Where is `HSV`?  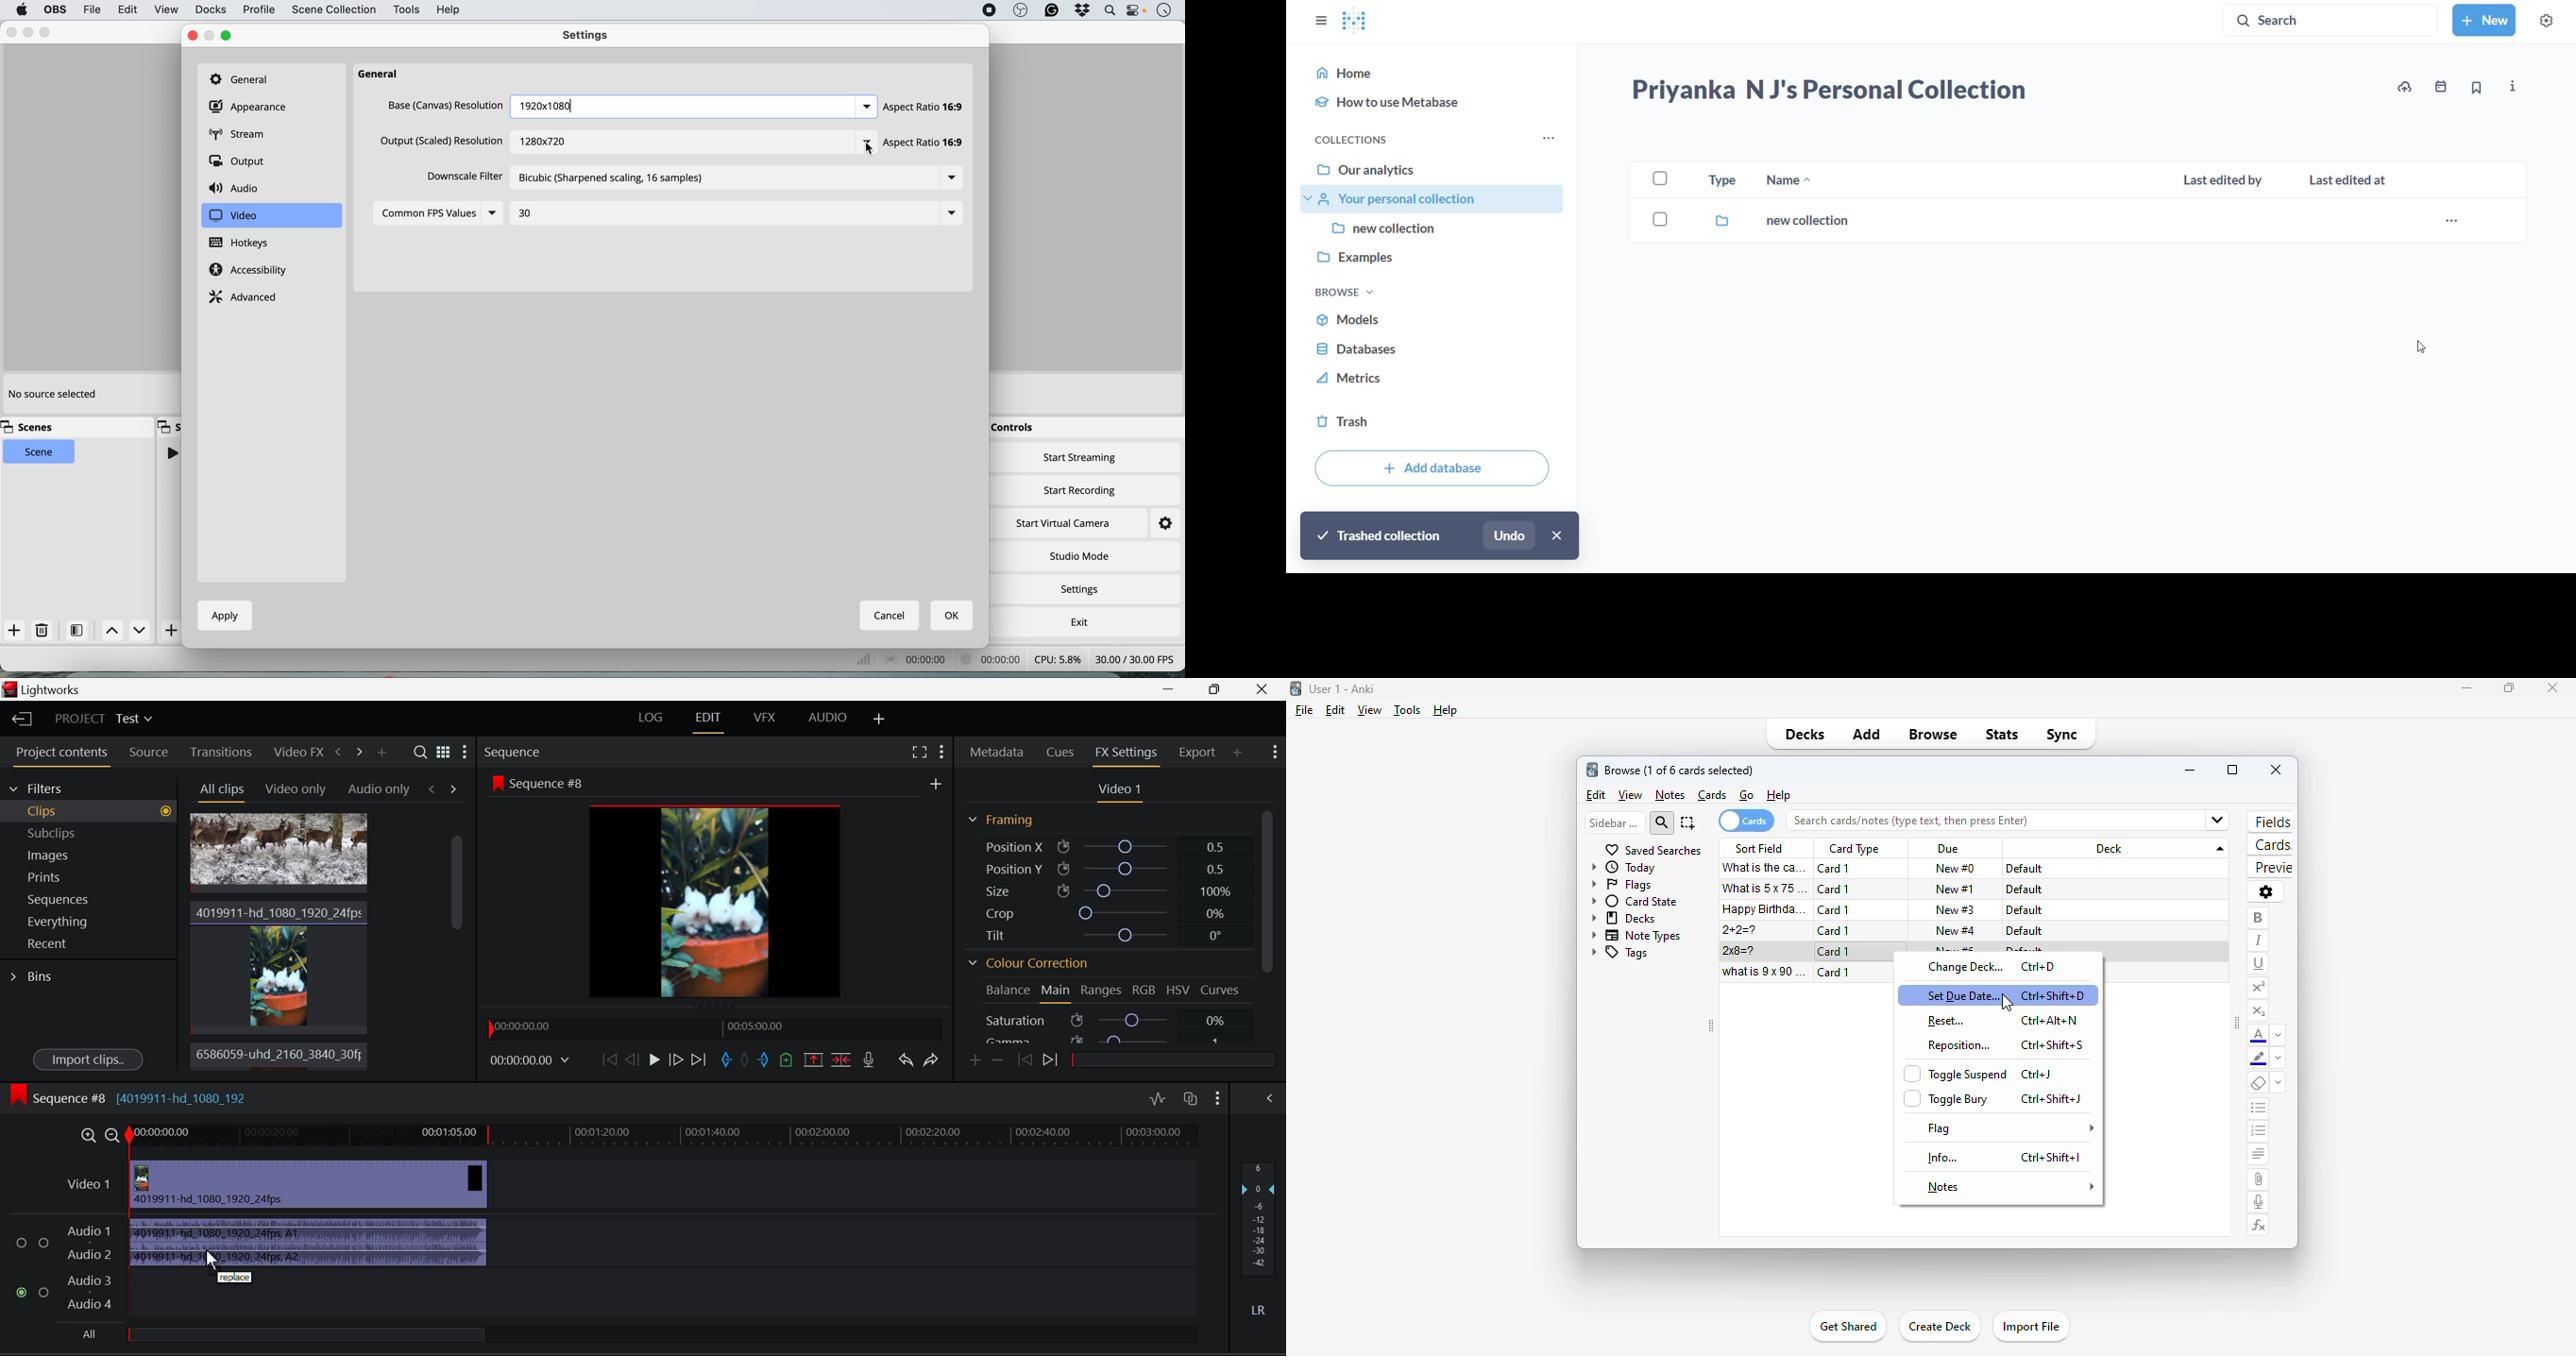
HSV is located at coordinates (1178, 988).